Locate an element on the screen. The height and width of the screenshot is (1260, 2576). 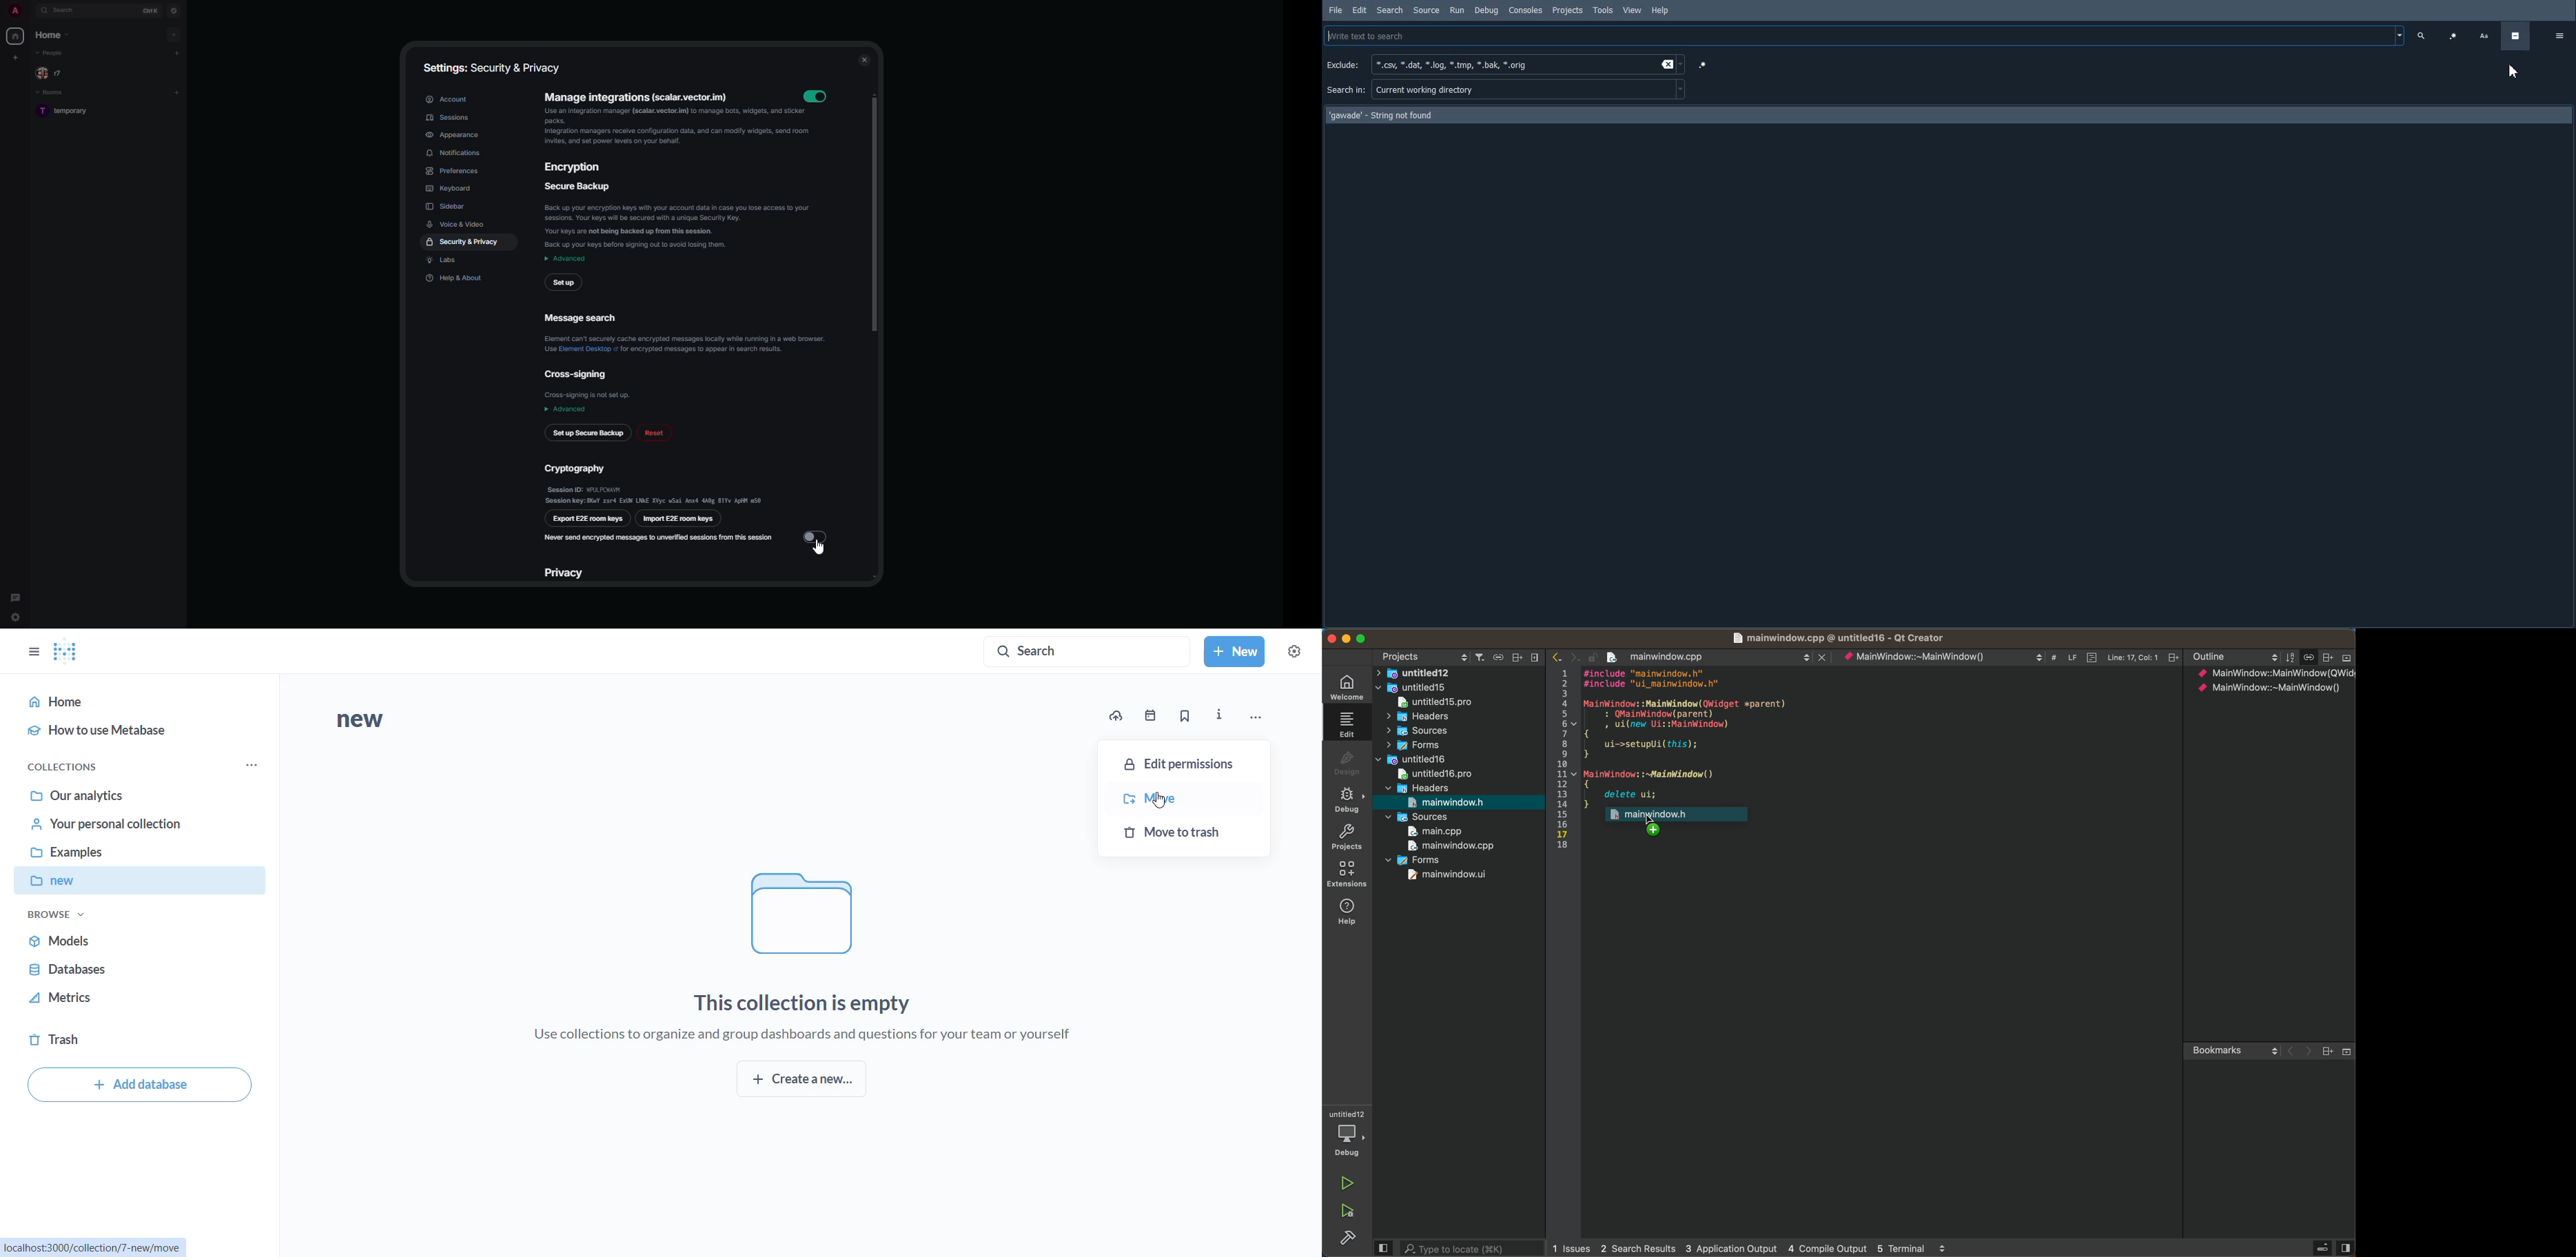
Edit is located at coordinates (1359, 9).